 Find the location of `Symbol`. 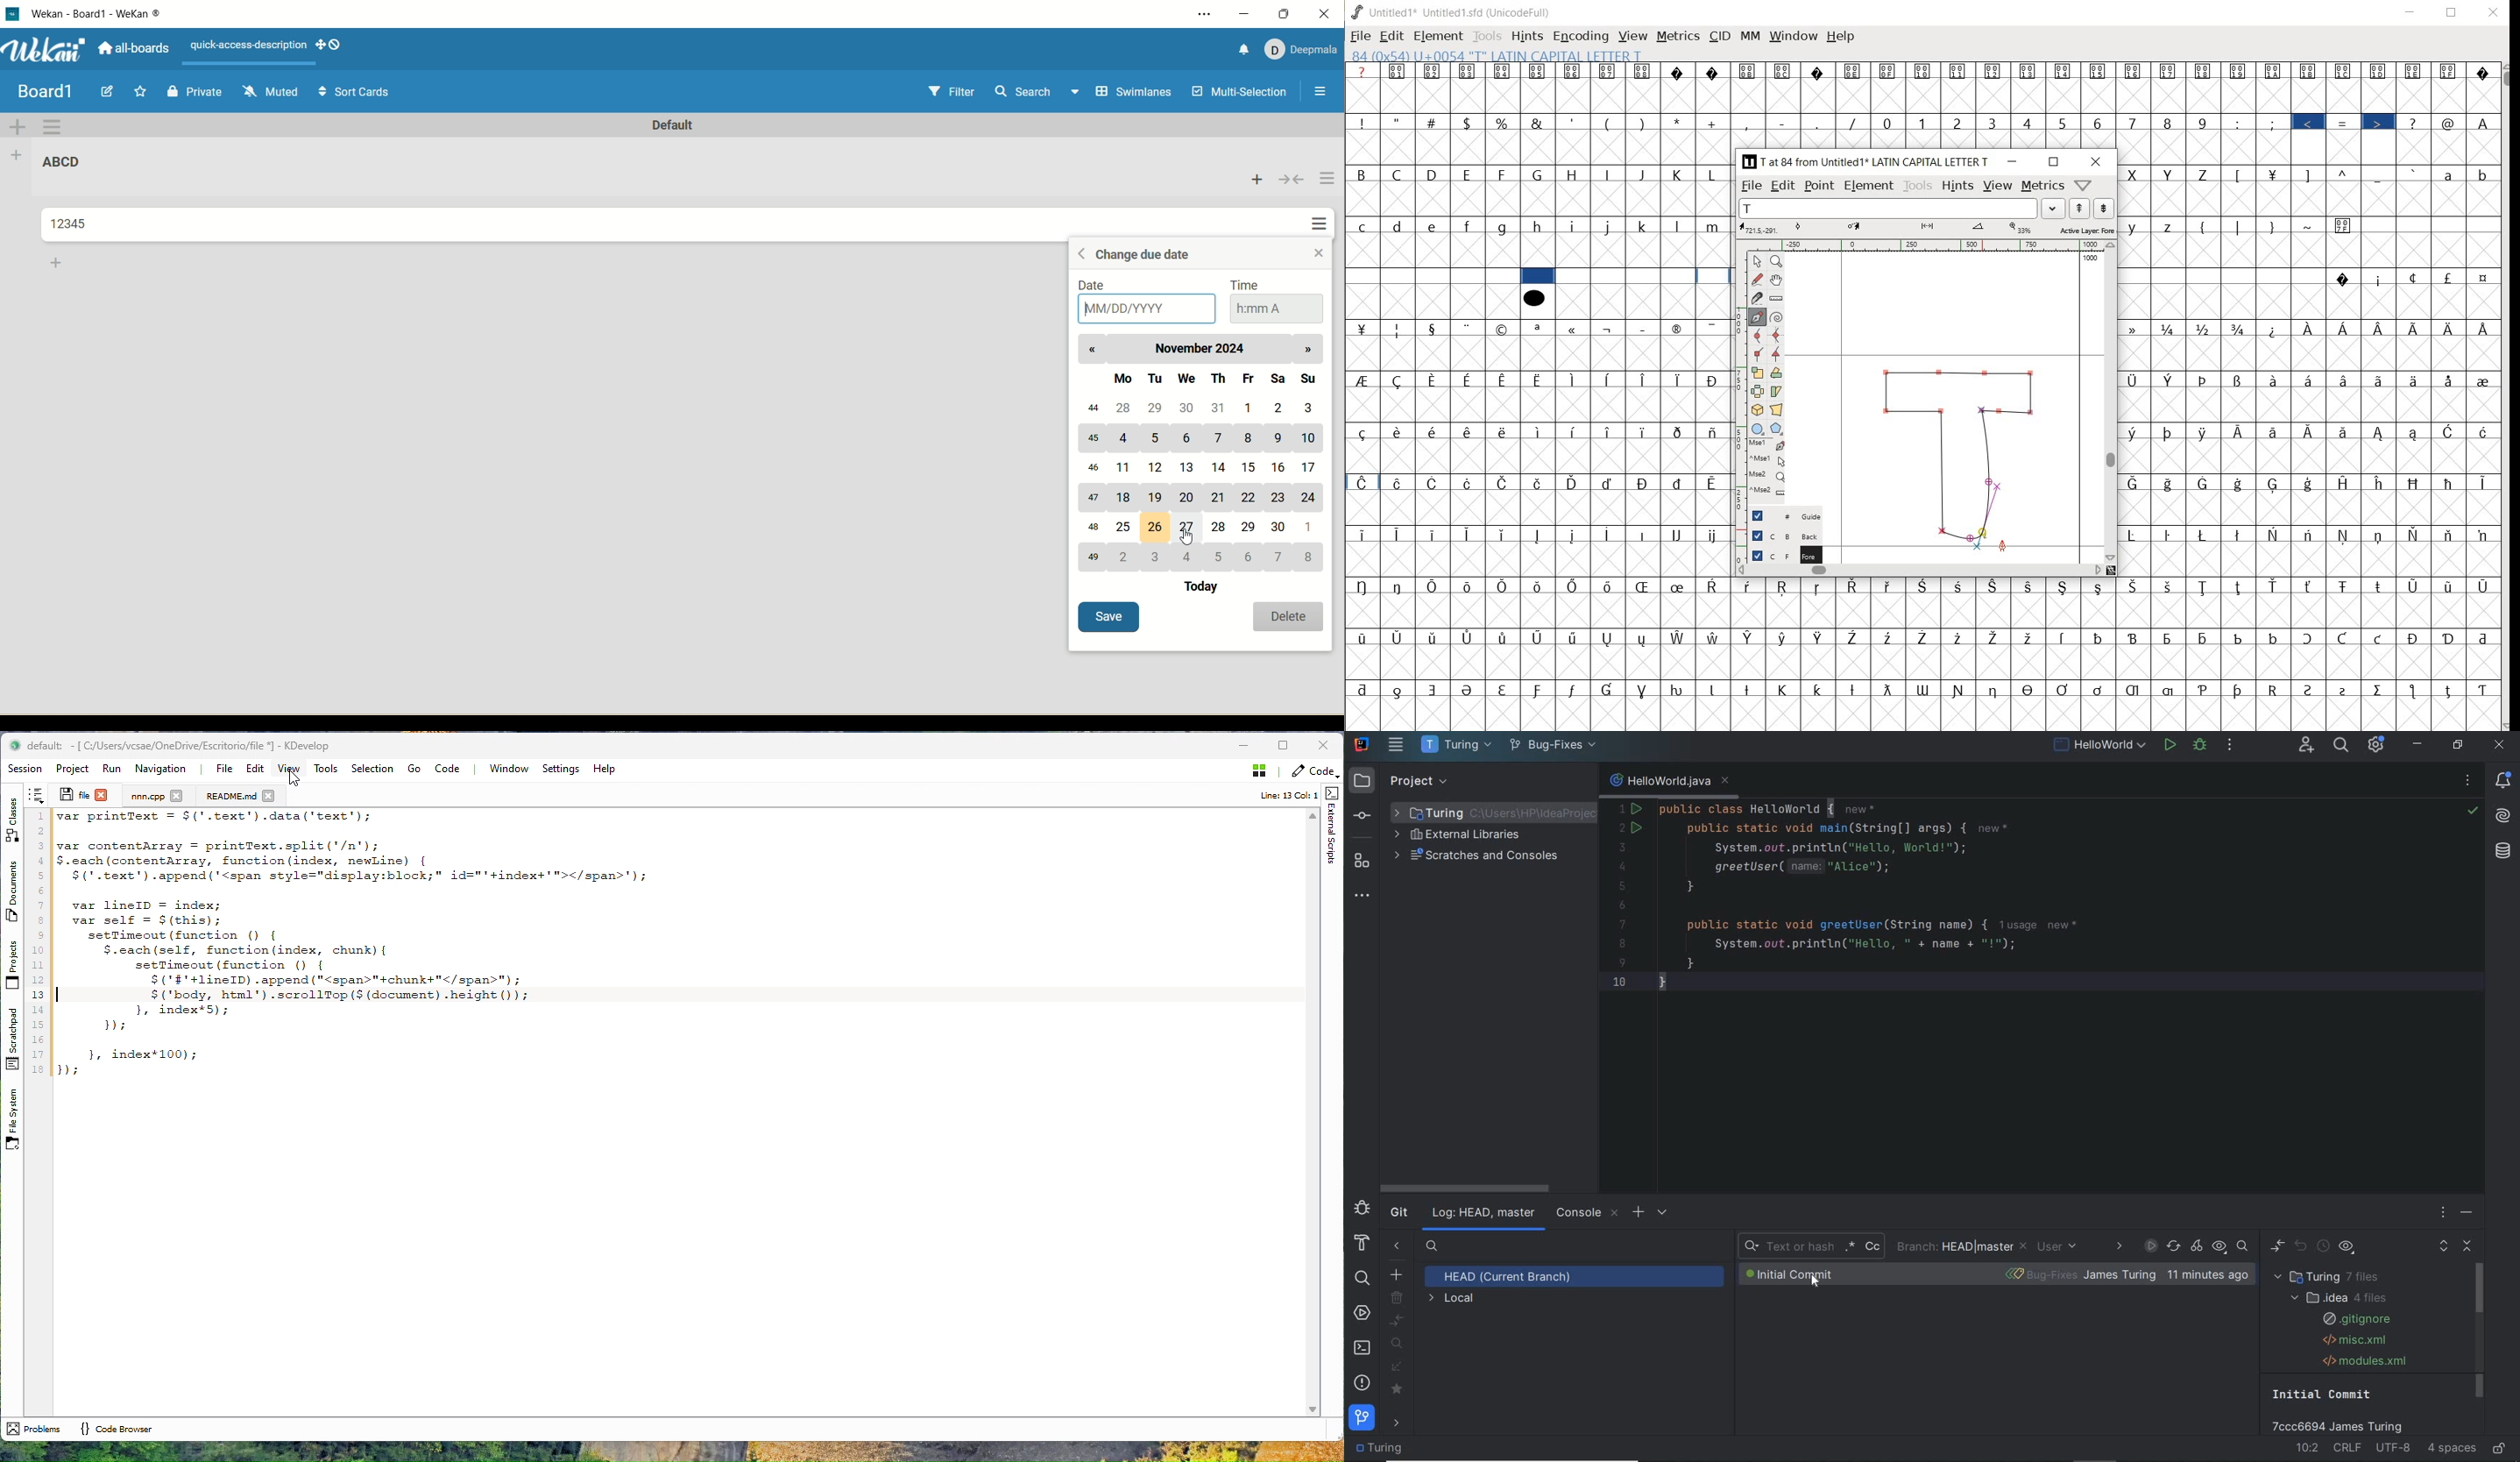

Symbol is located at coordinates (2206, 637).